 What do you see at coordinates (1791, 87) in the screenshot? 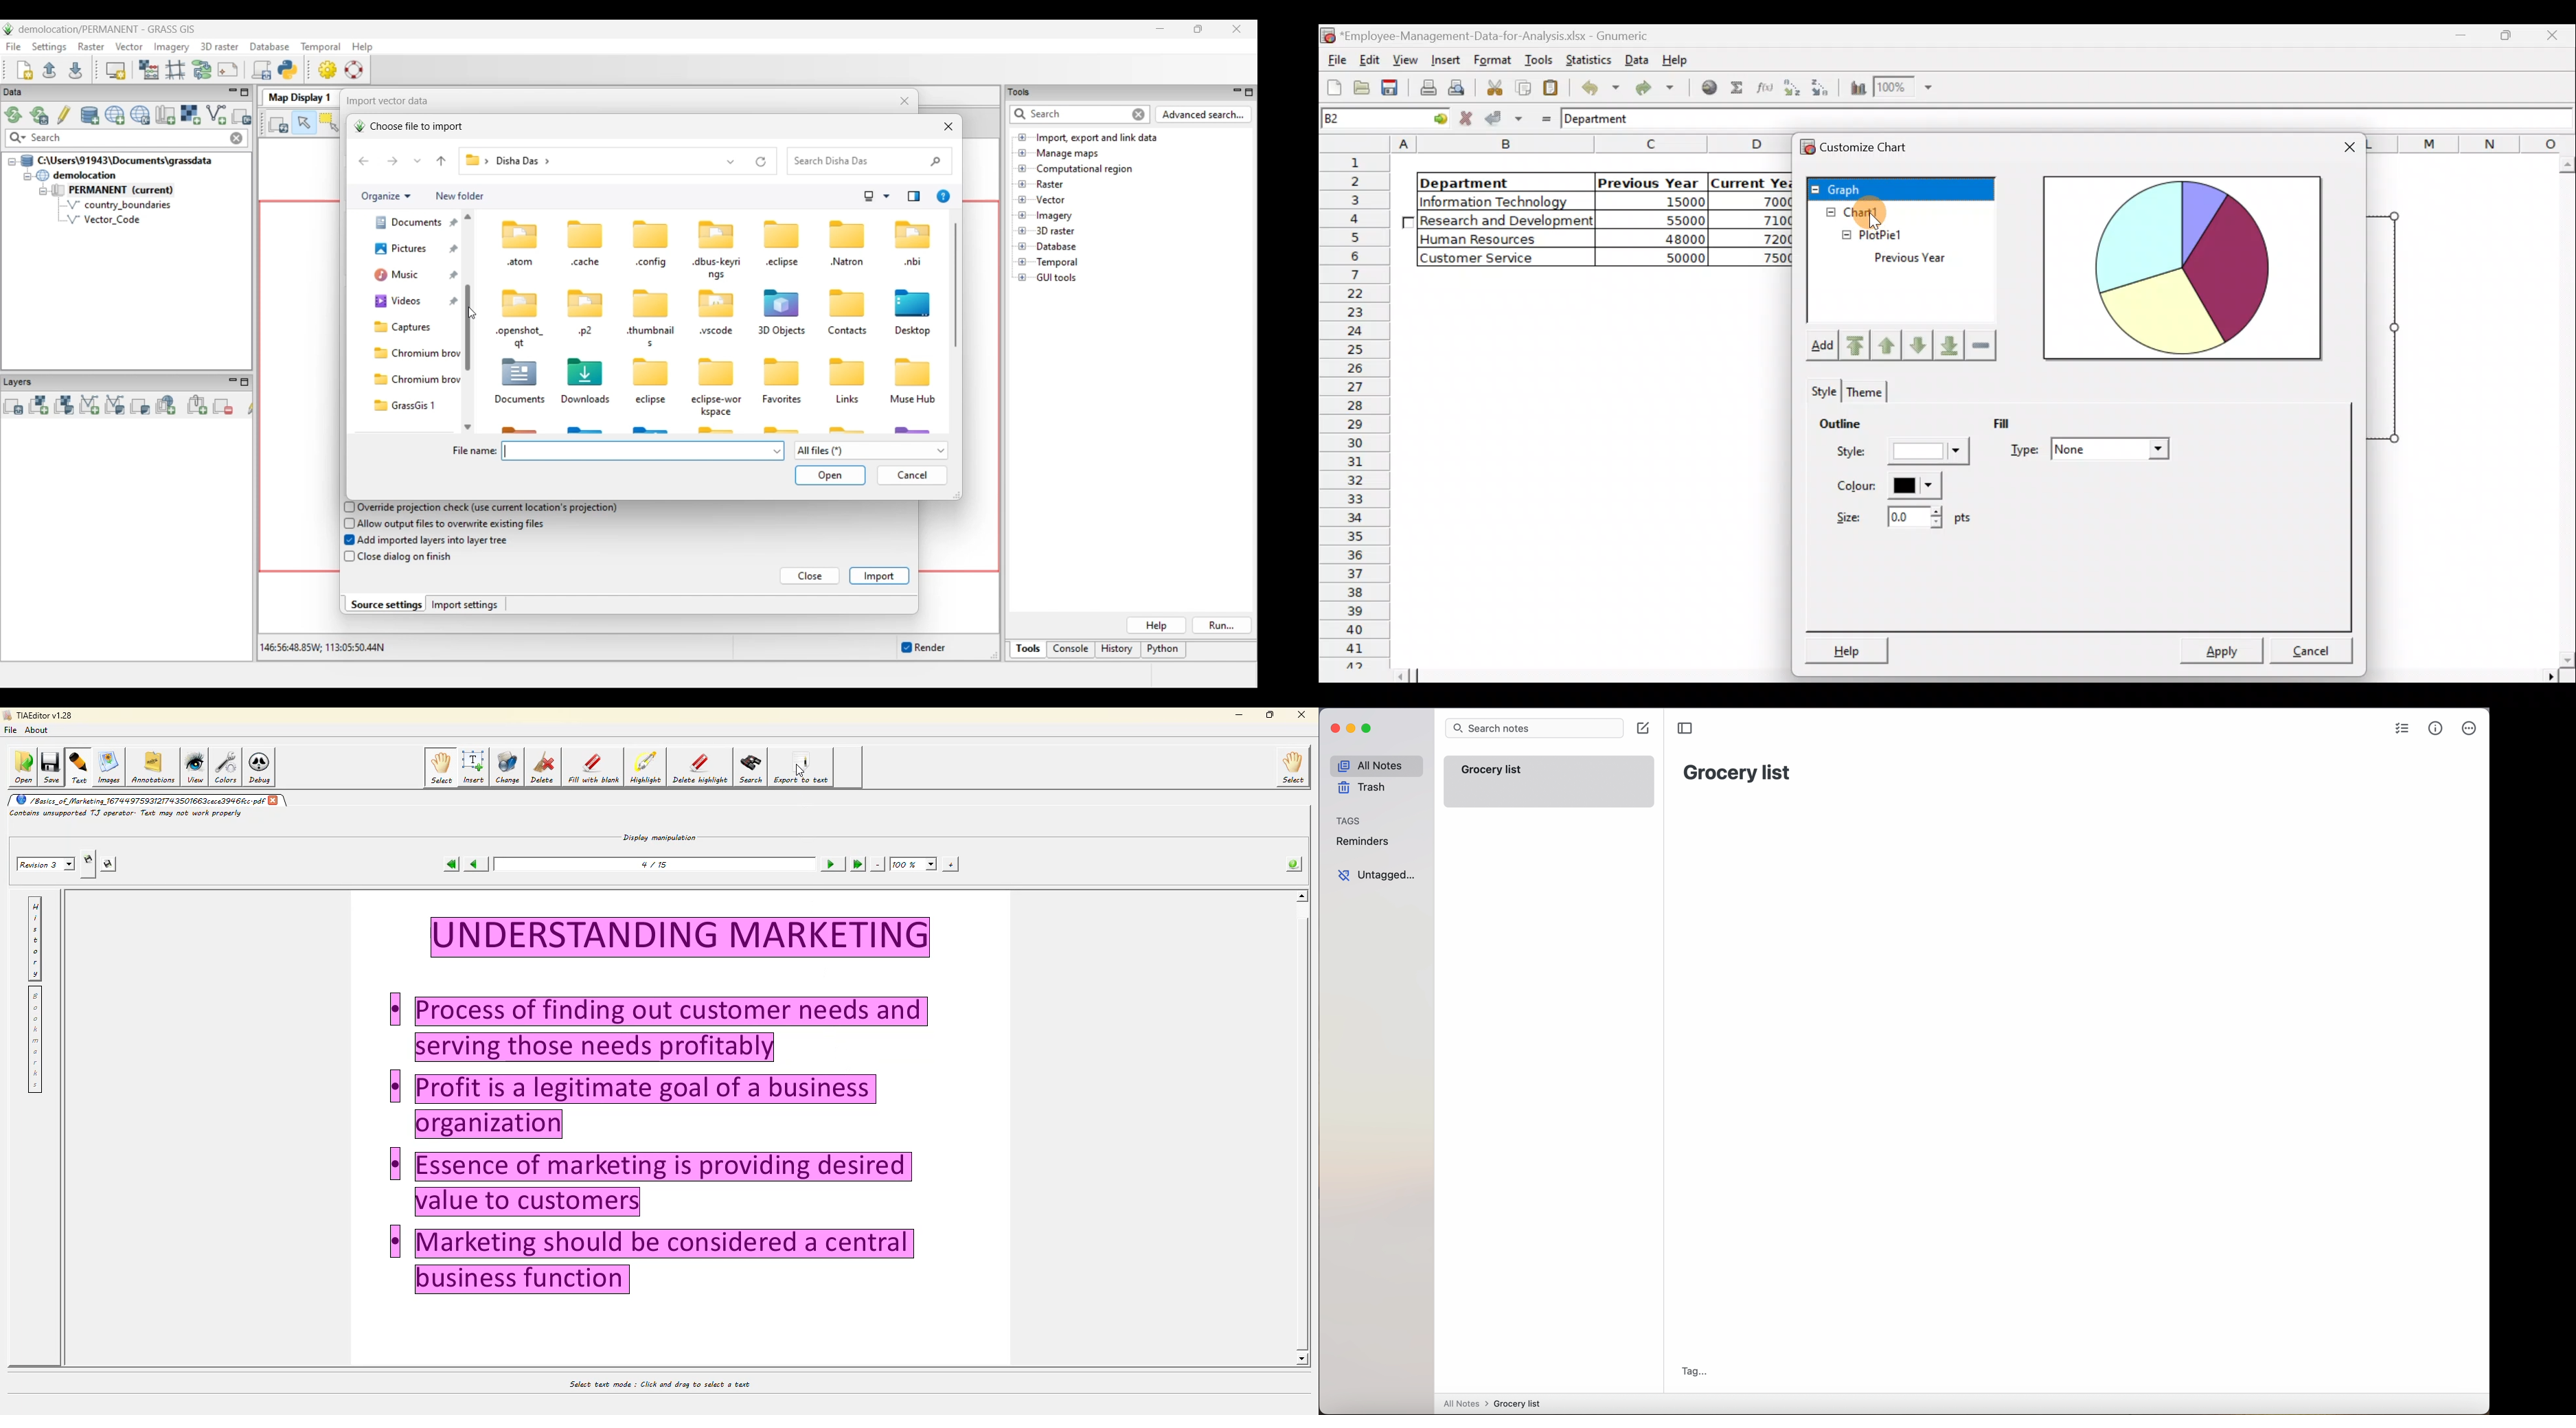
I see `Sort in Ascending order` at bounding box center [1791, 87].